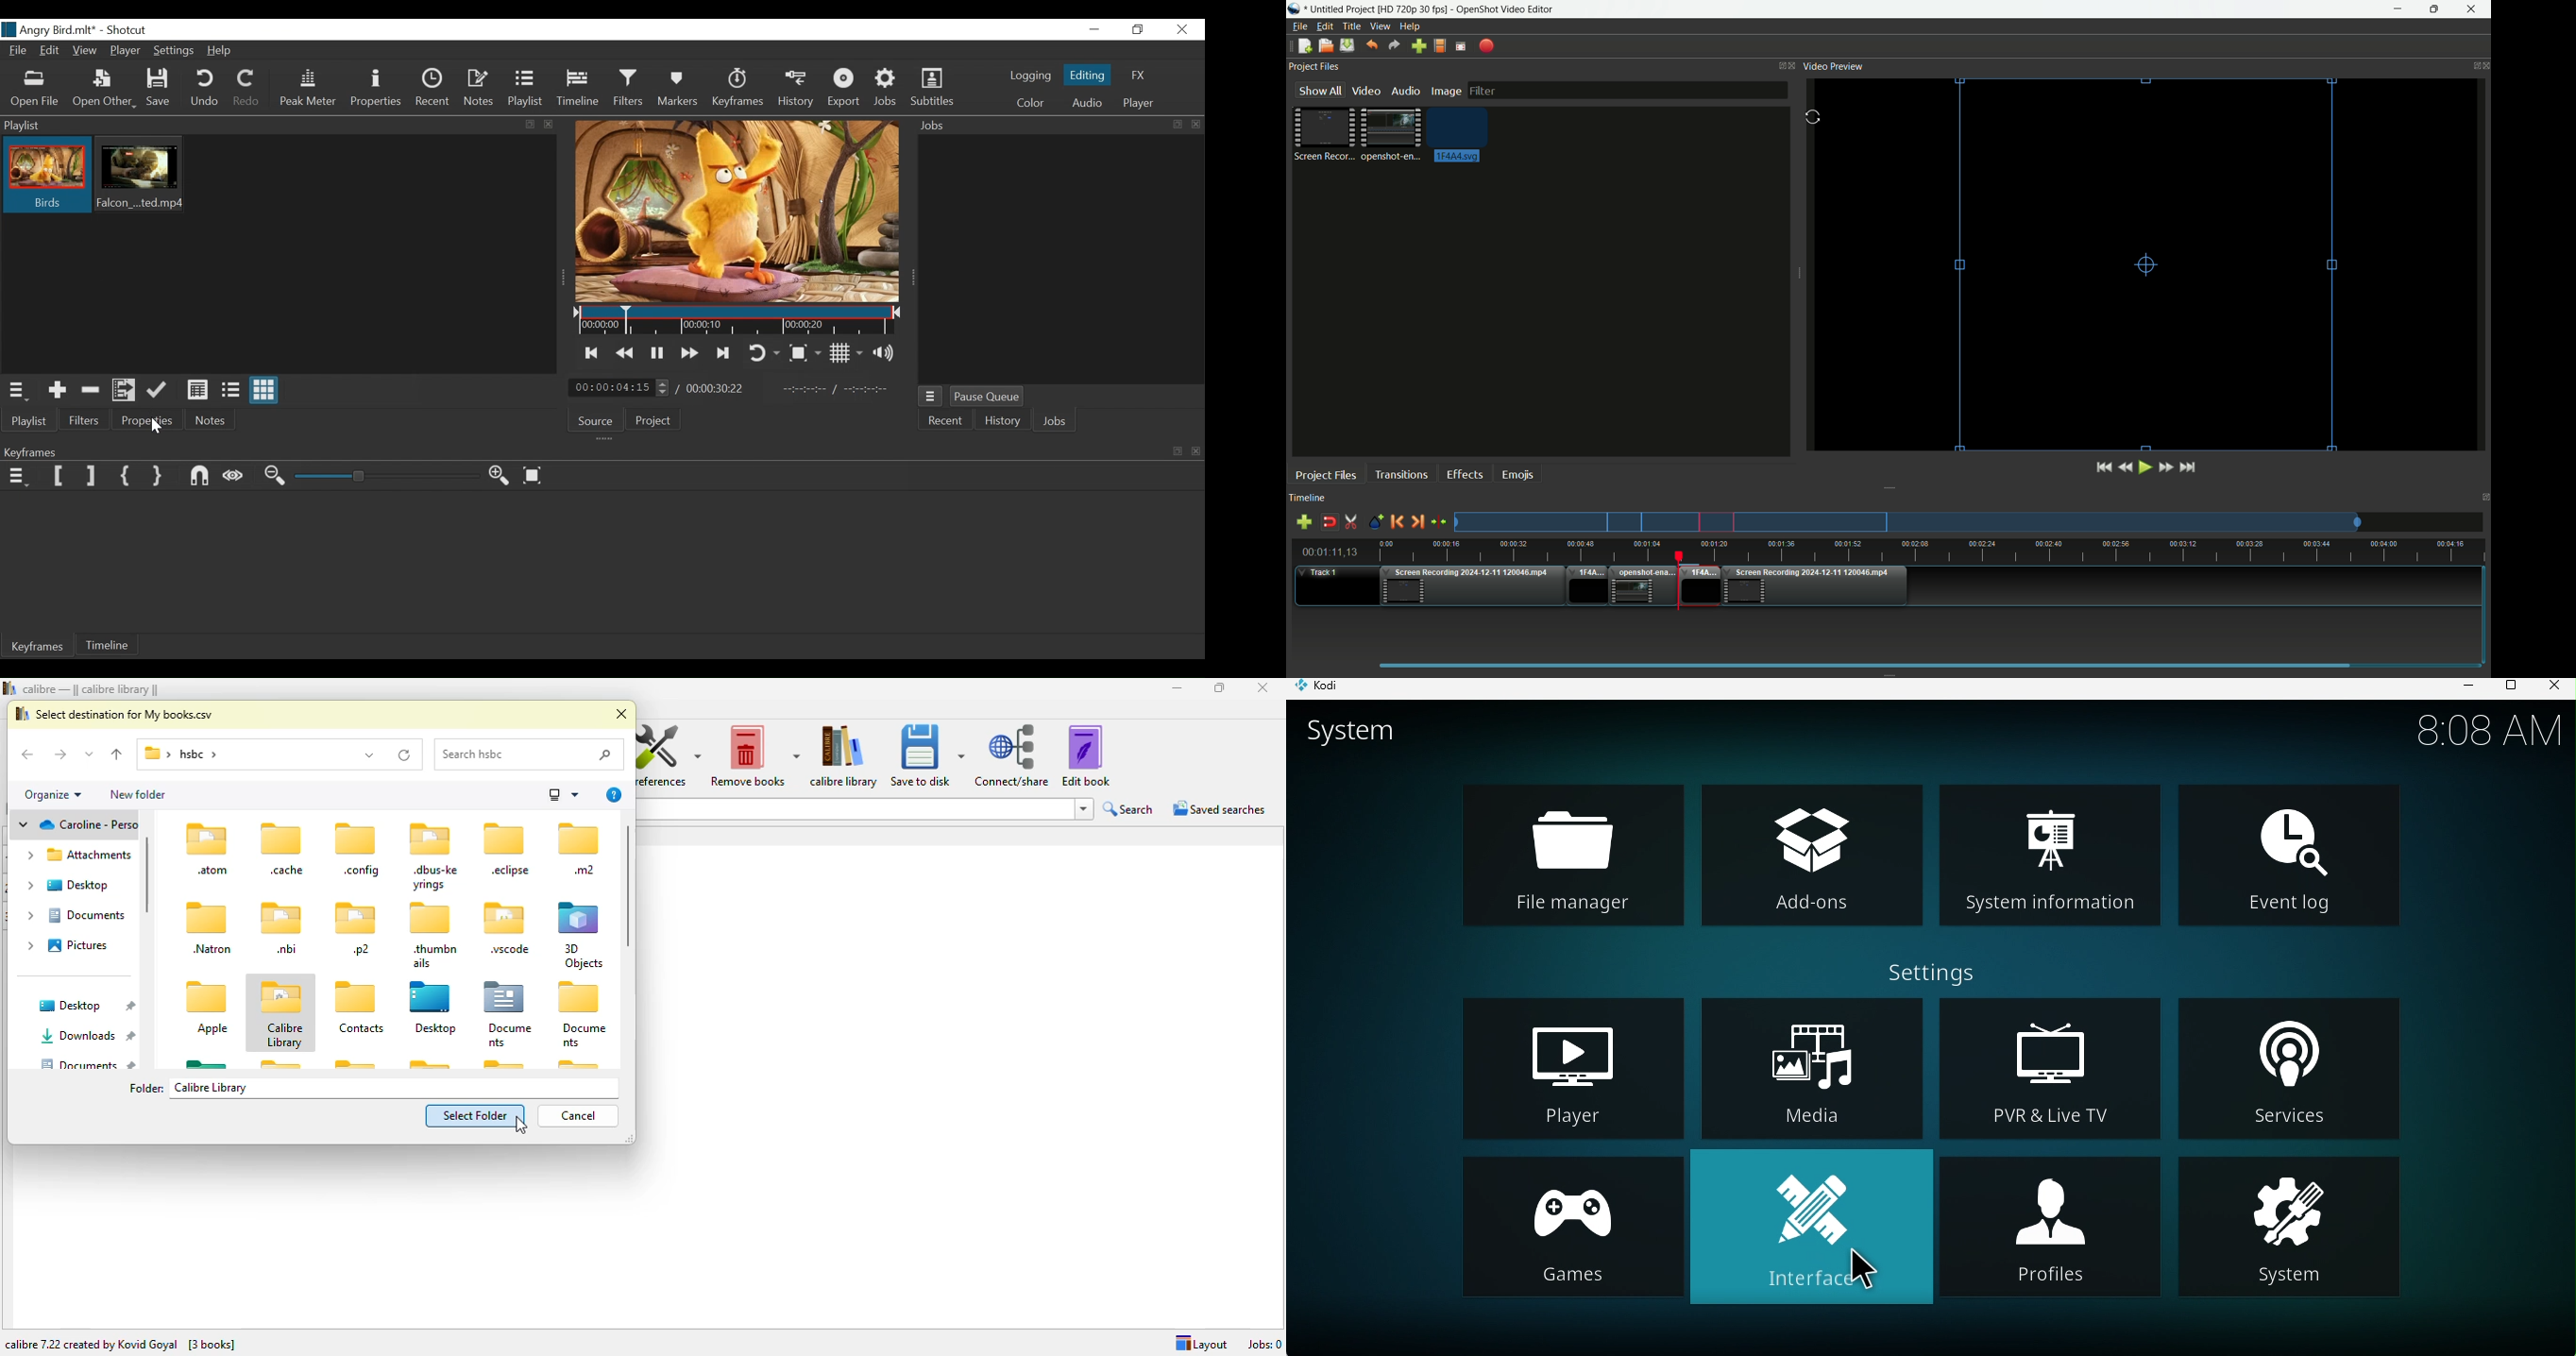 The image size is (2576, 1372). I want to click on File manager, so click(1576, 855).